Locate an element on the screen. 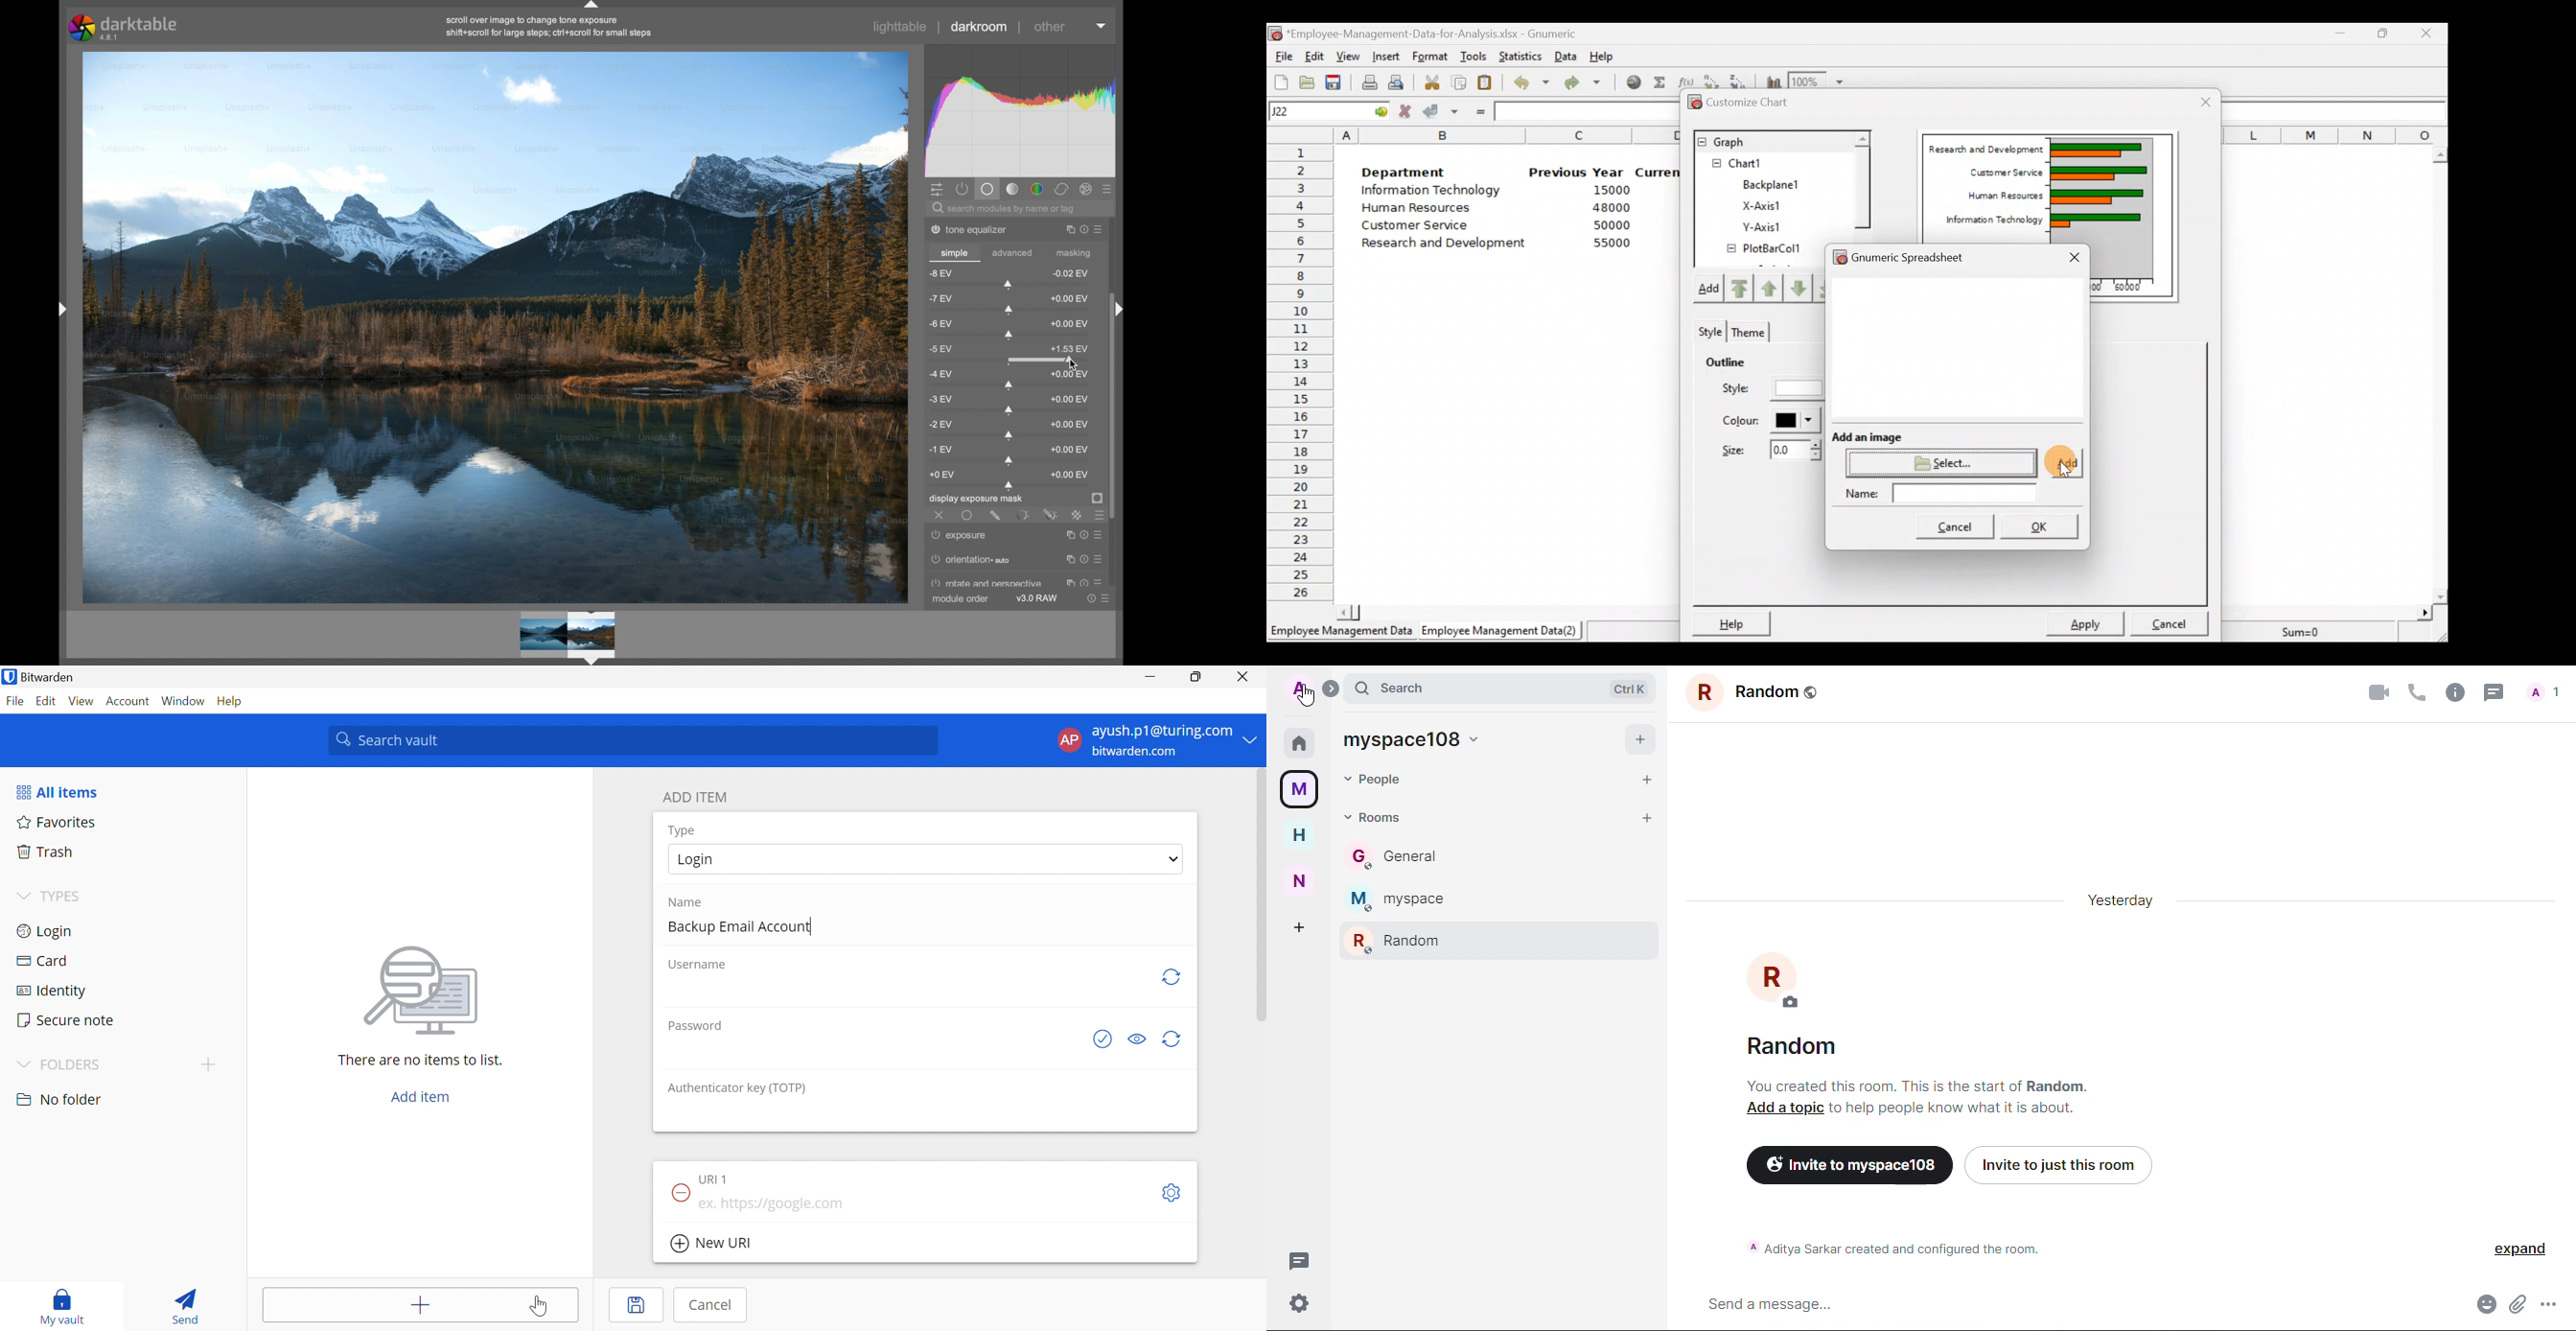 The image size is (2576, 1344). View is located at coordinates (82, 701).